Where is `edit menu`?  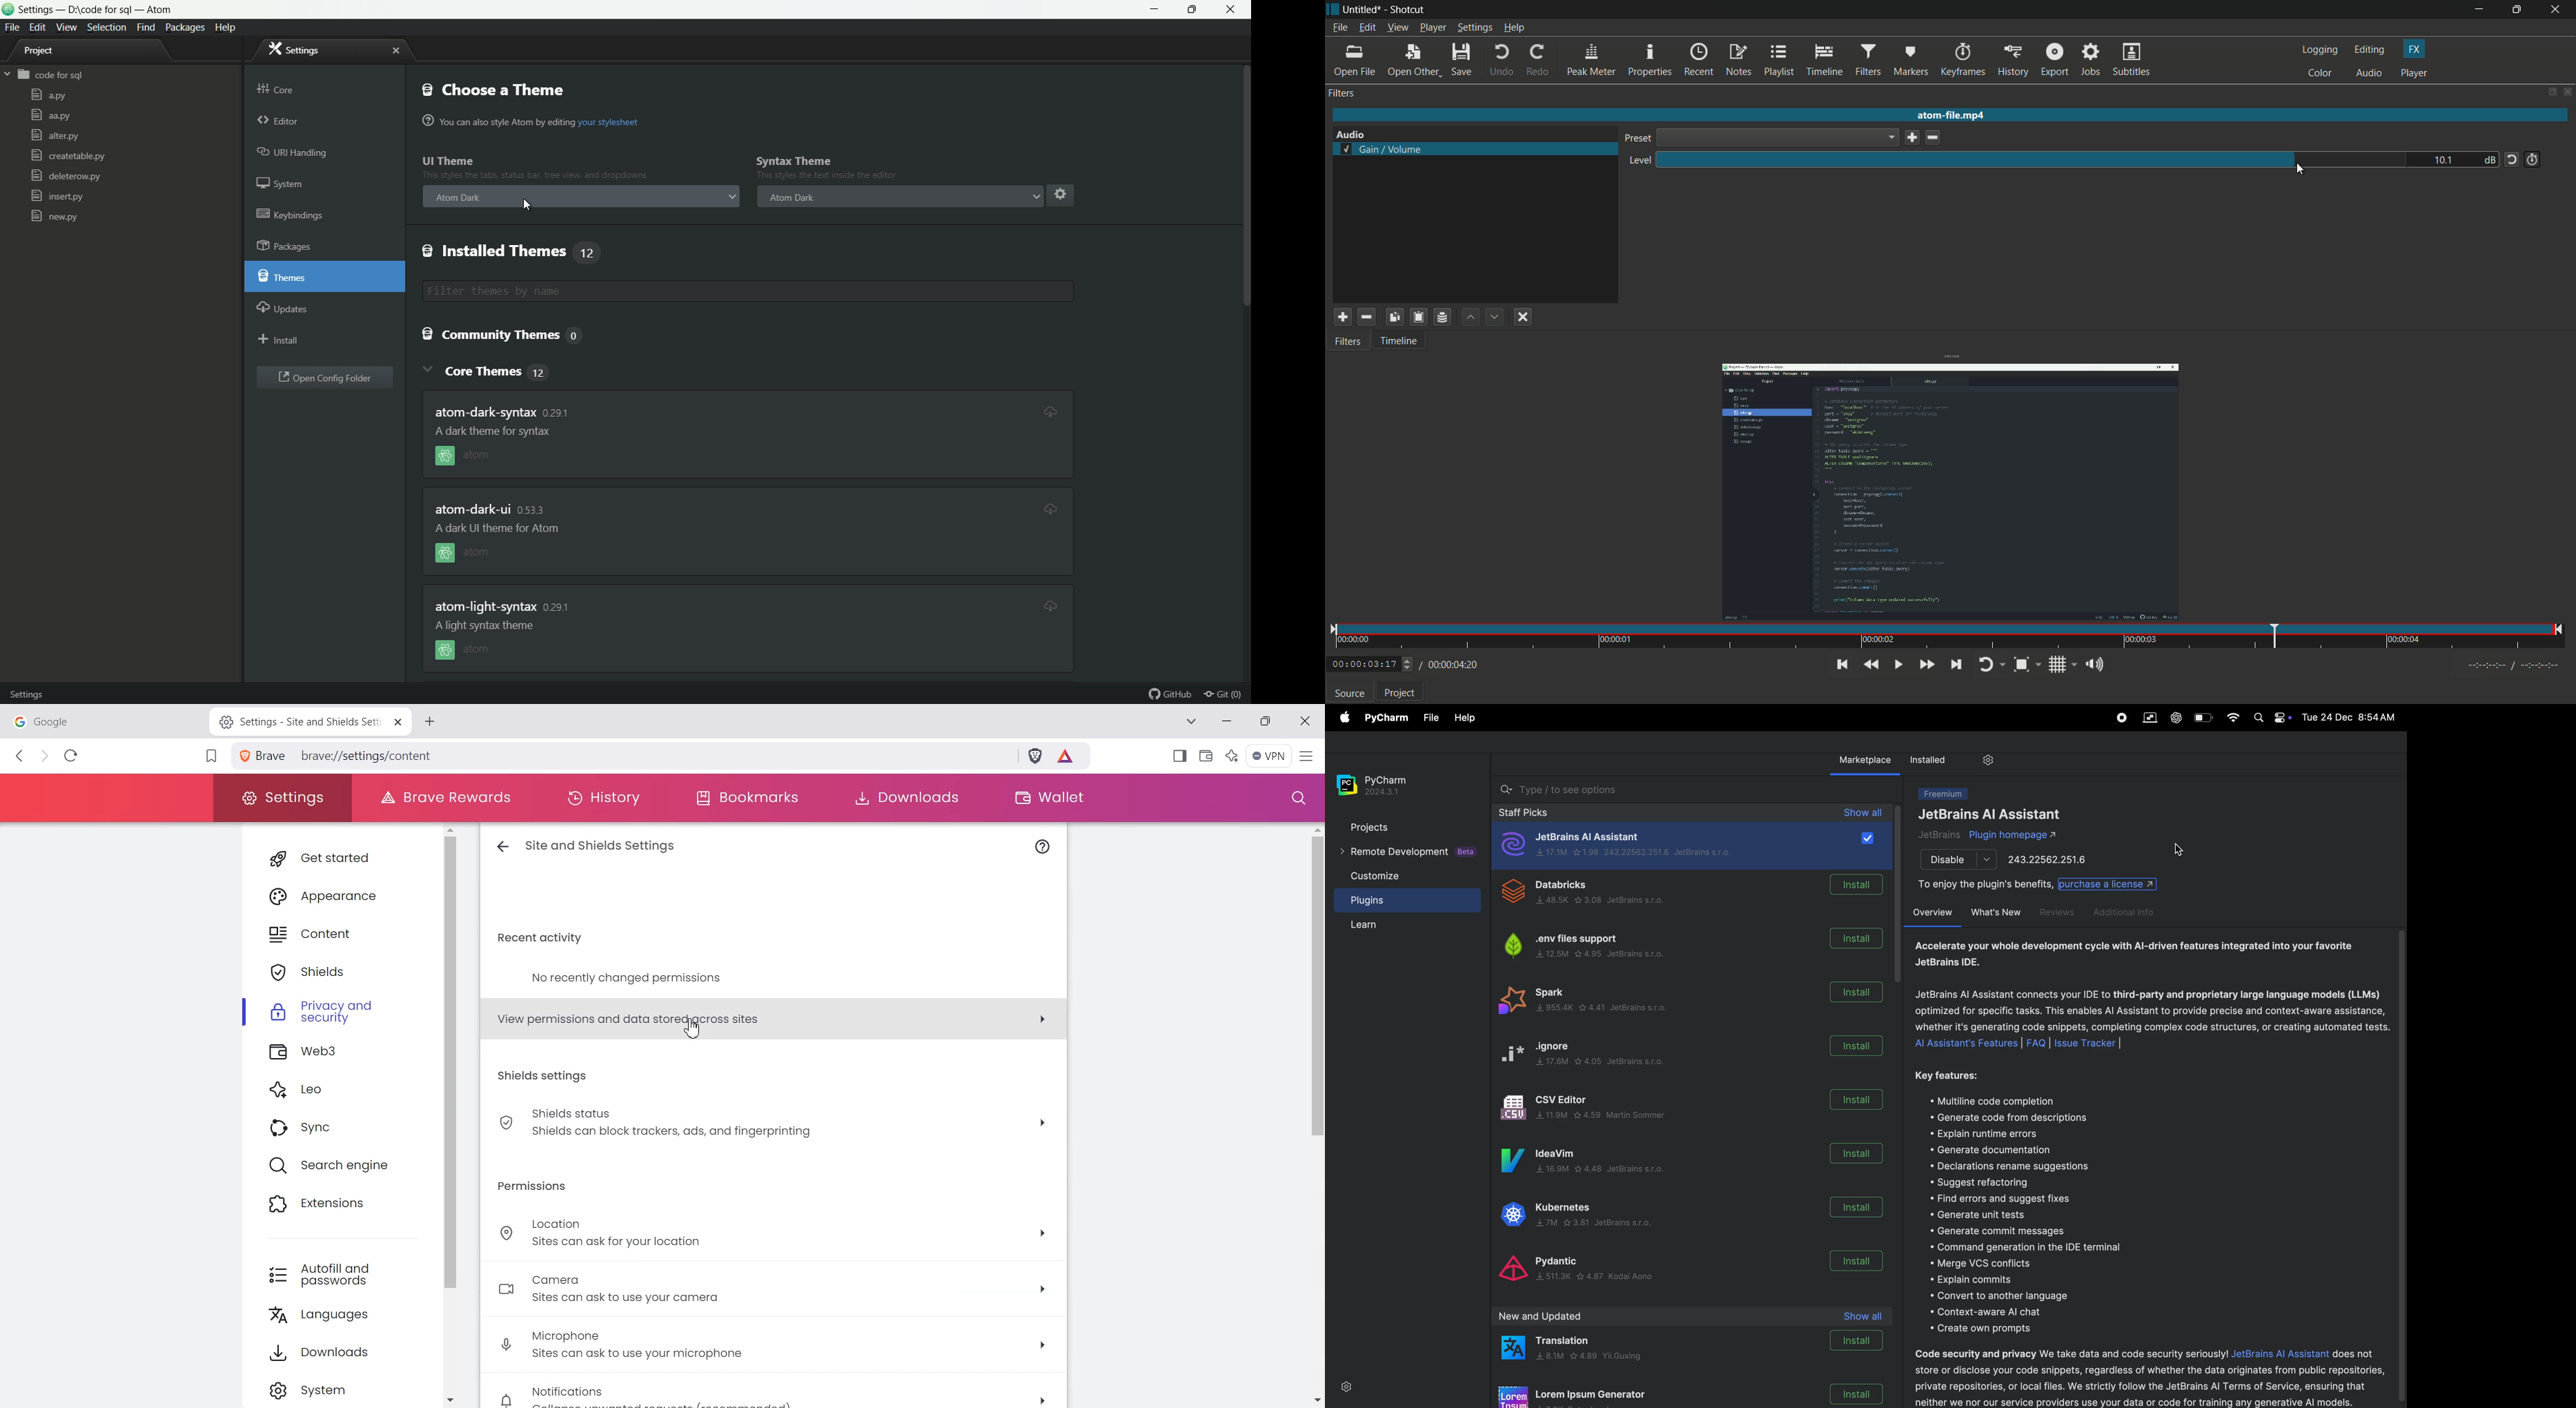
edit menu is located at coordinates (1367, 28).